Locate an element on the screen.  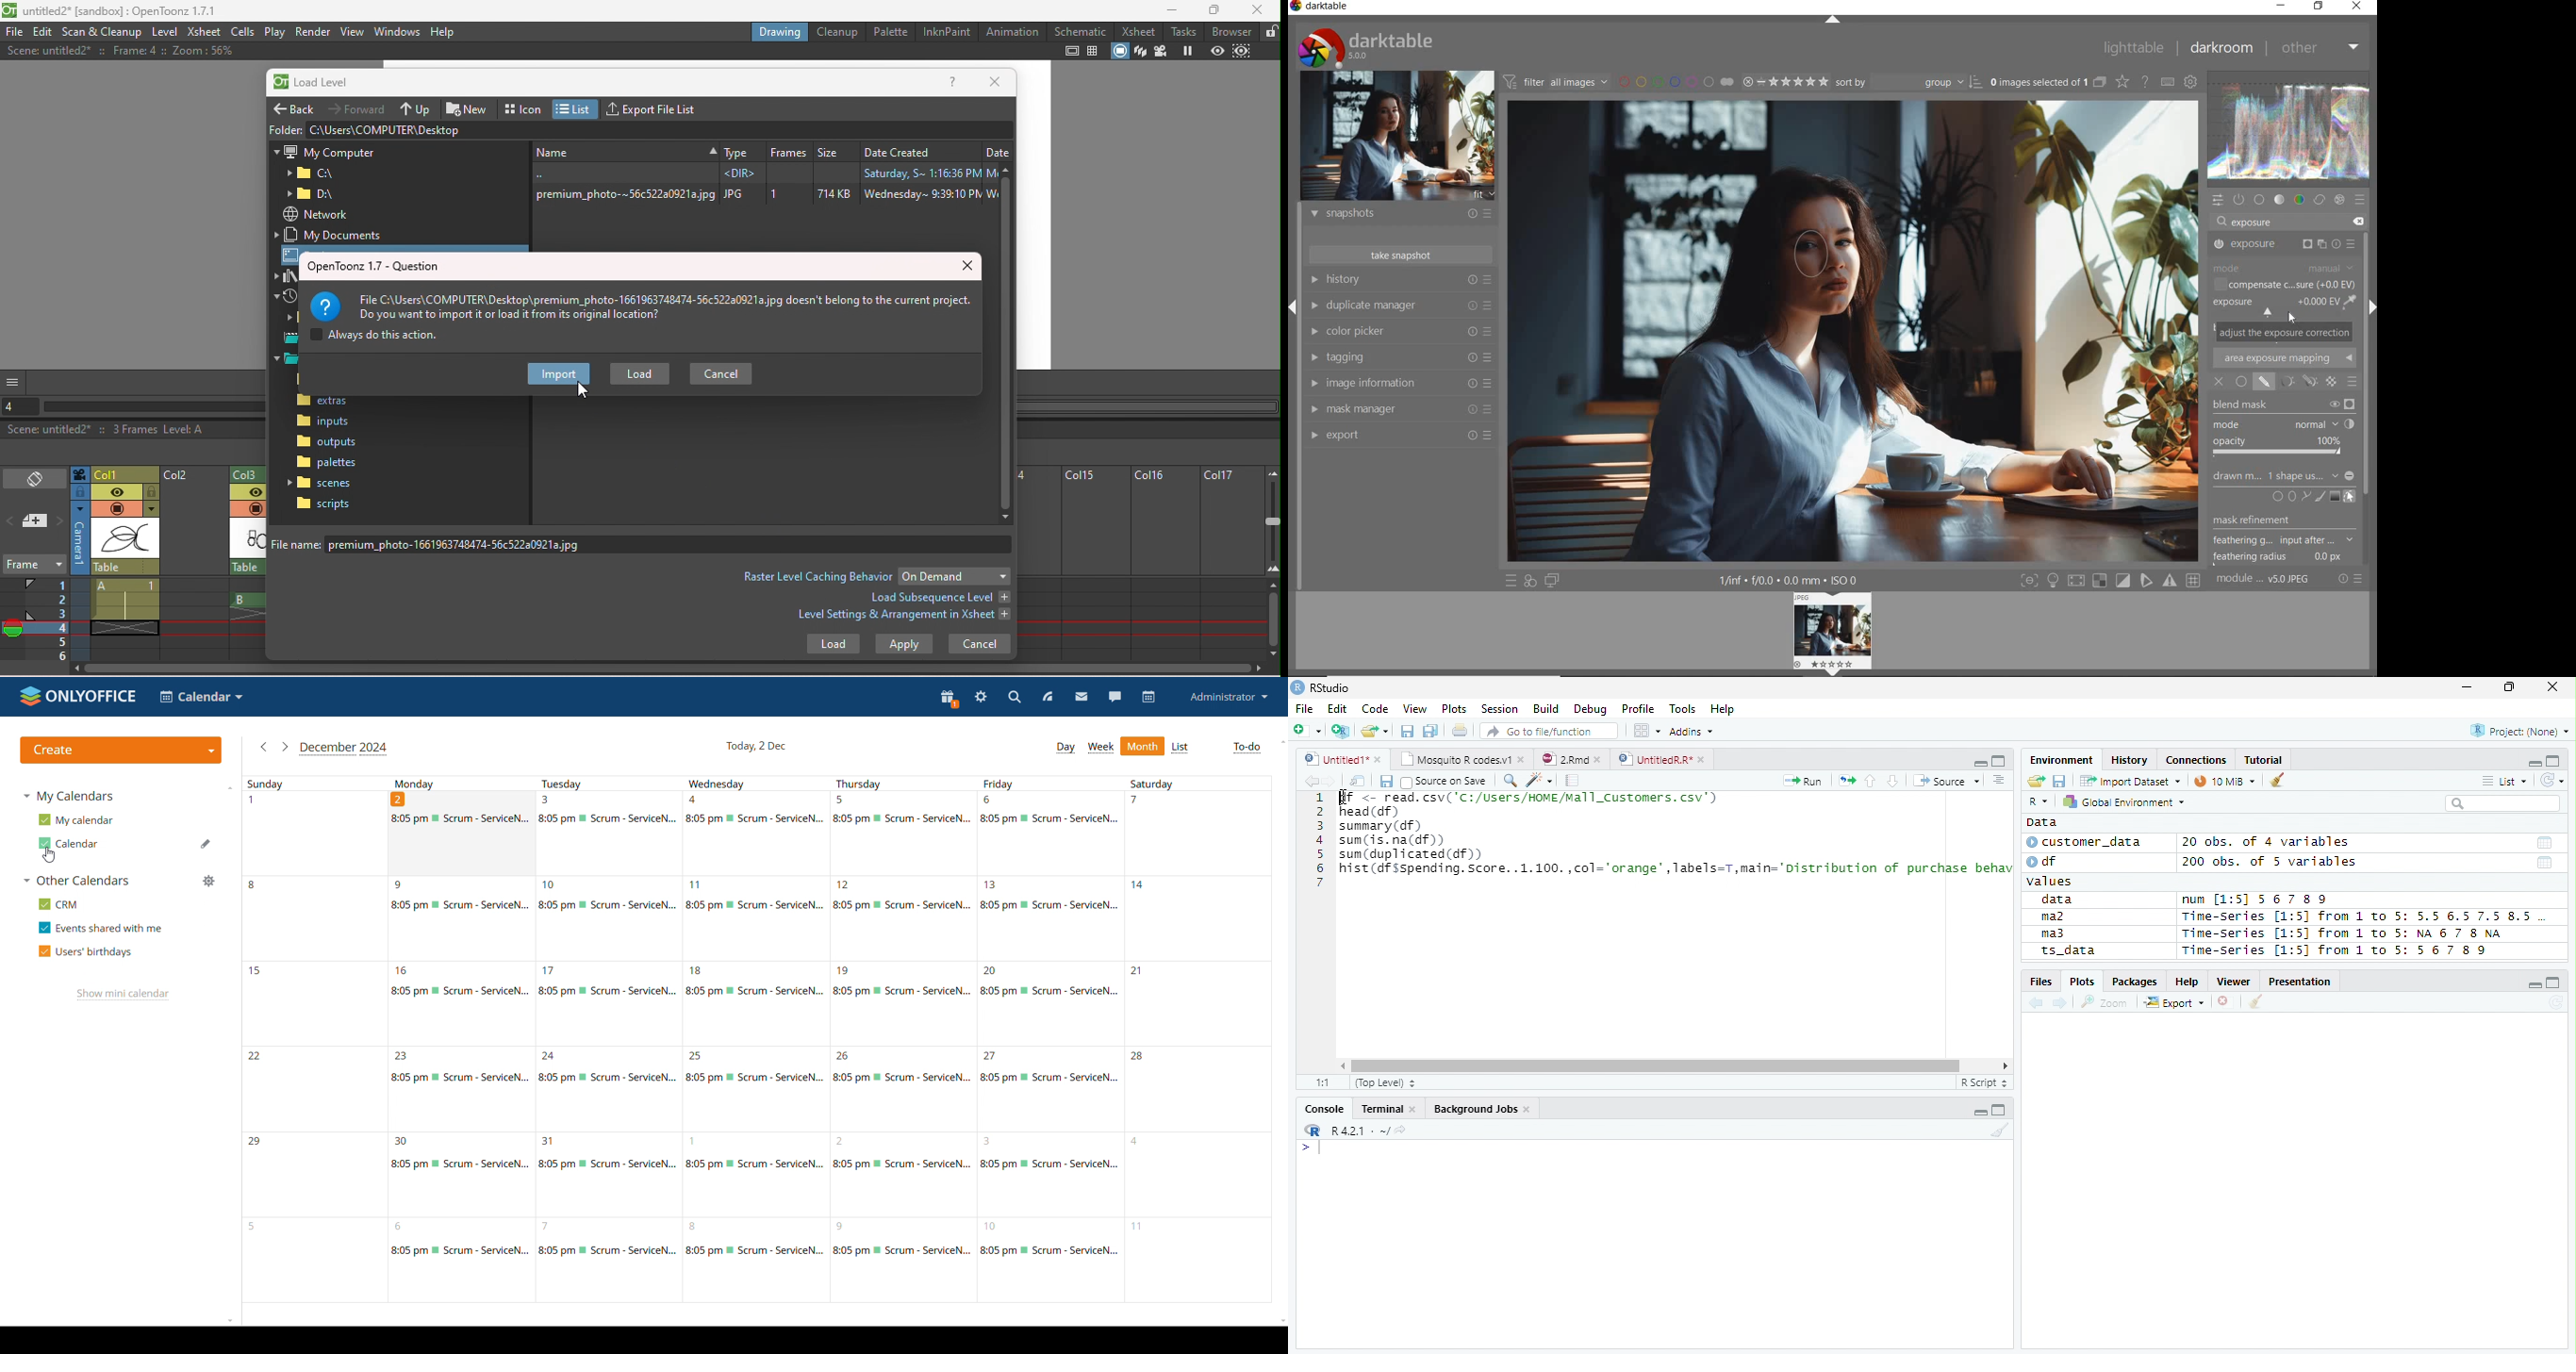
Tools is located at coordinates (1686, 707).